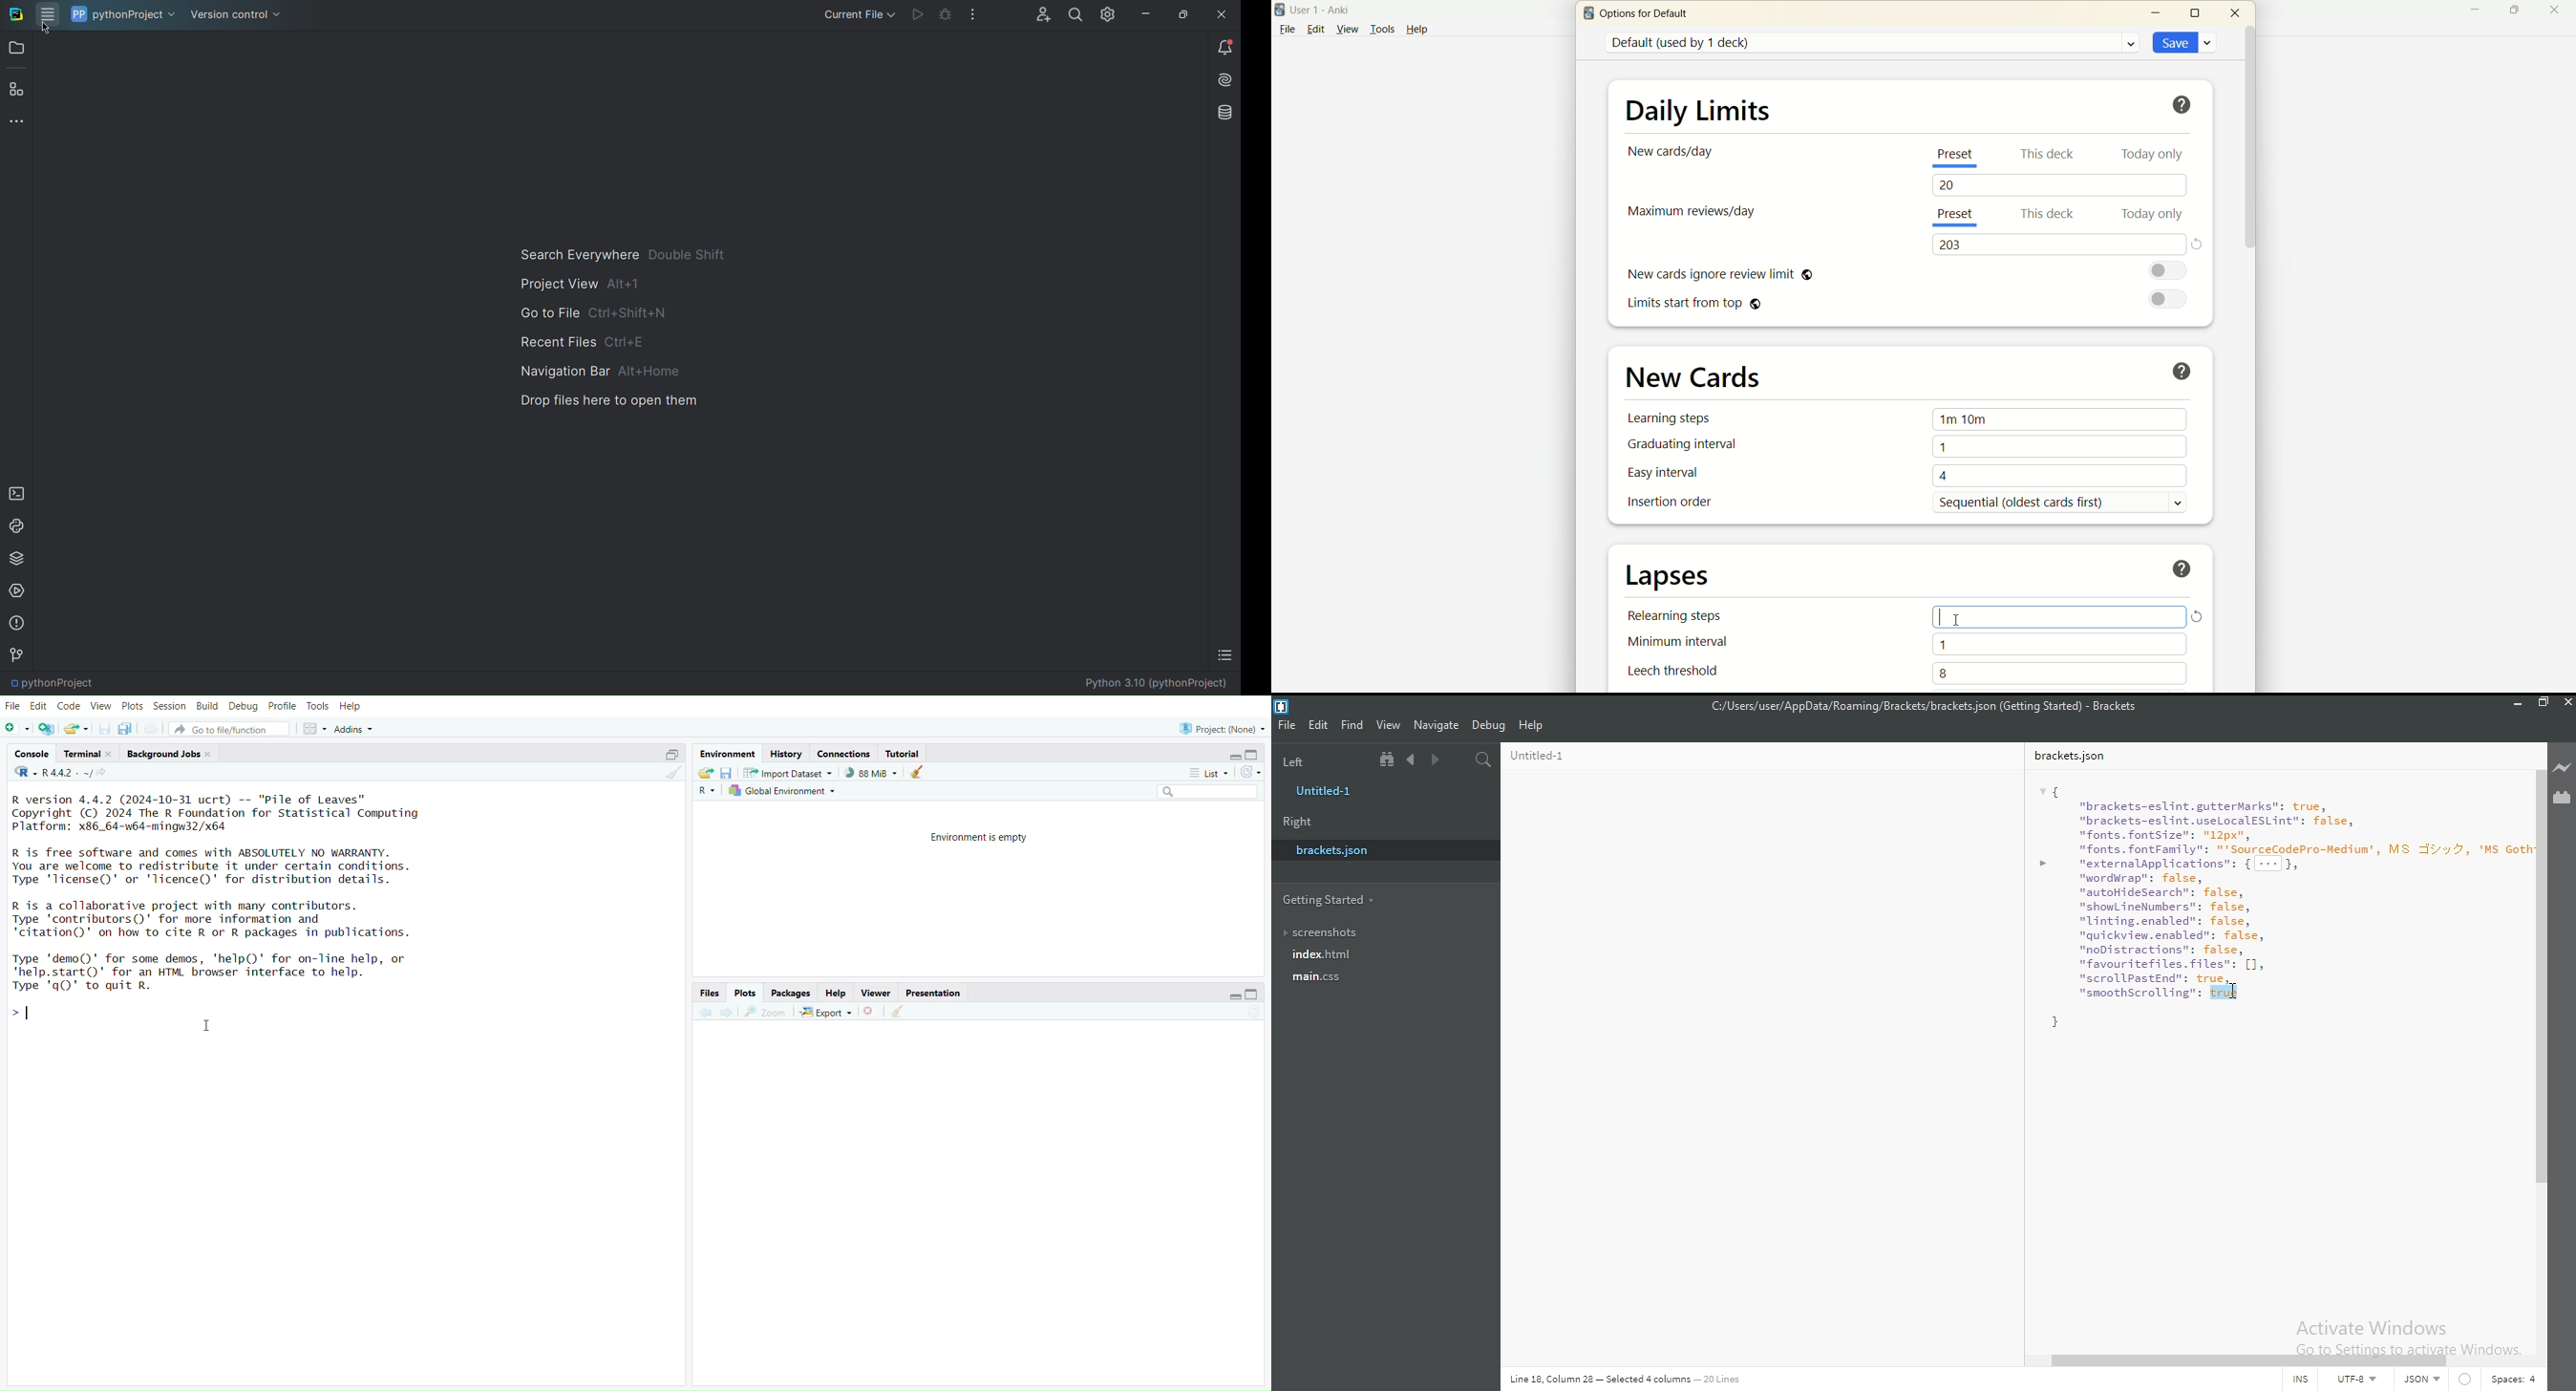 The width and height of the screenshot is (2576, 1400). Describe the element at coordinates (728, 774) in the screenshot. I see `save workspace` at that location.